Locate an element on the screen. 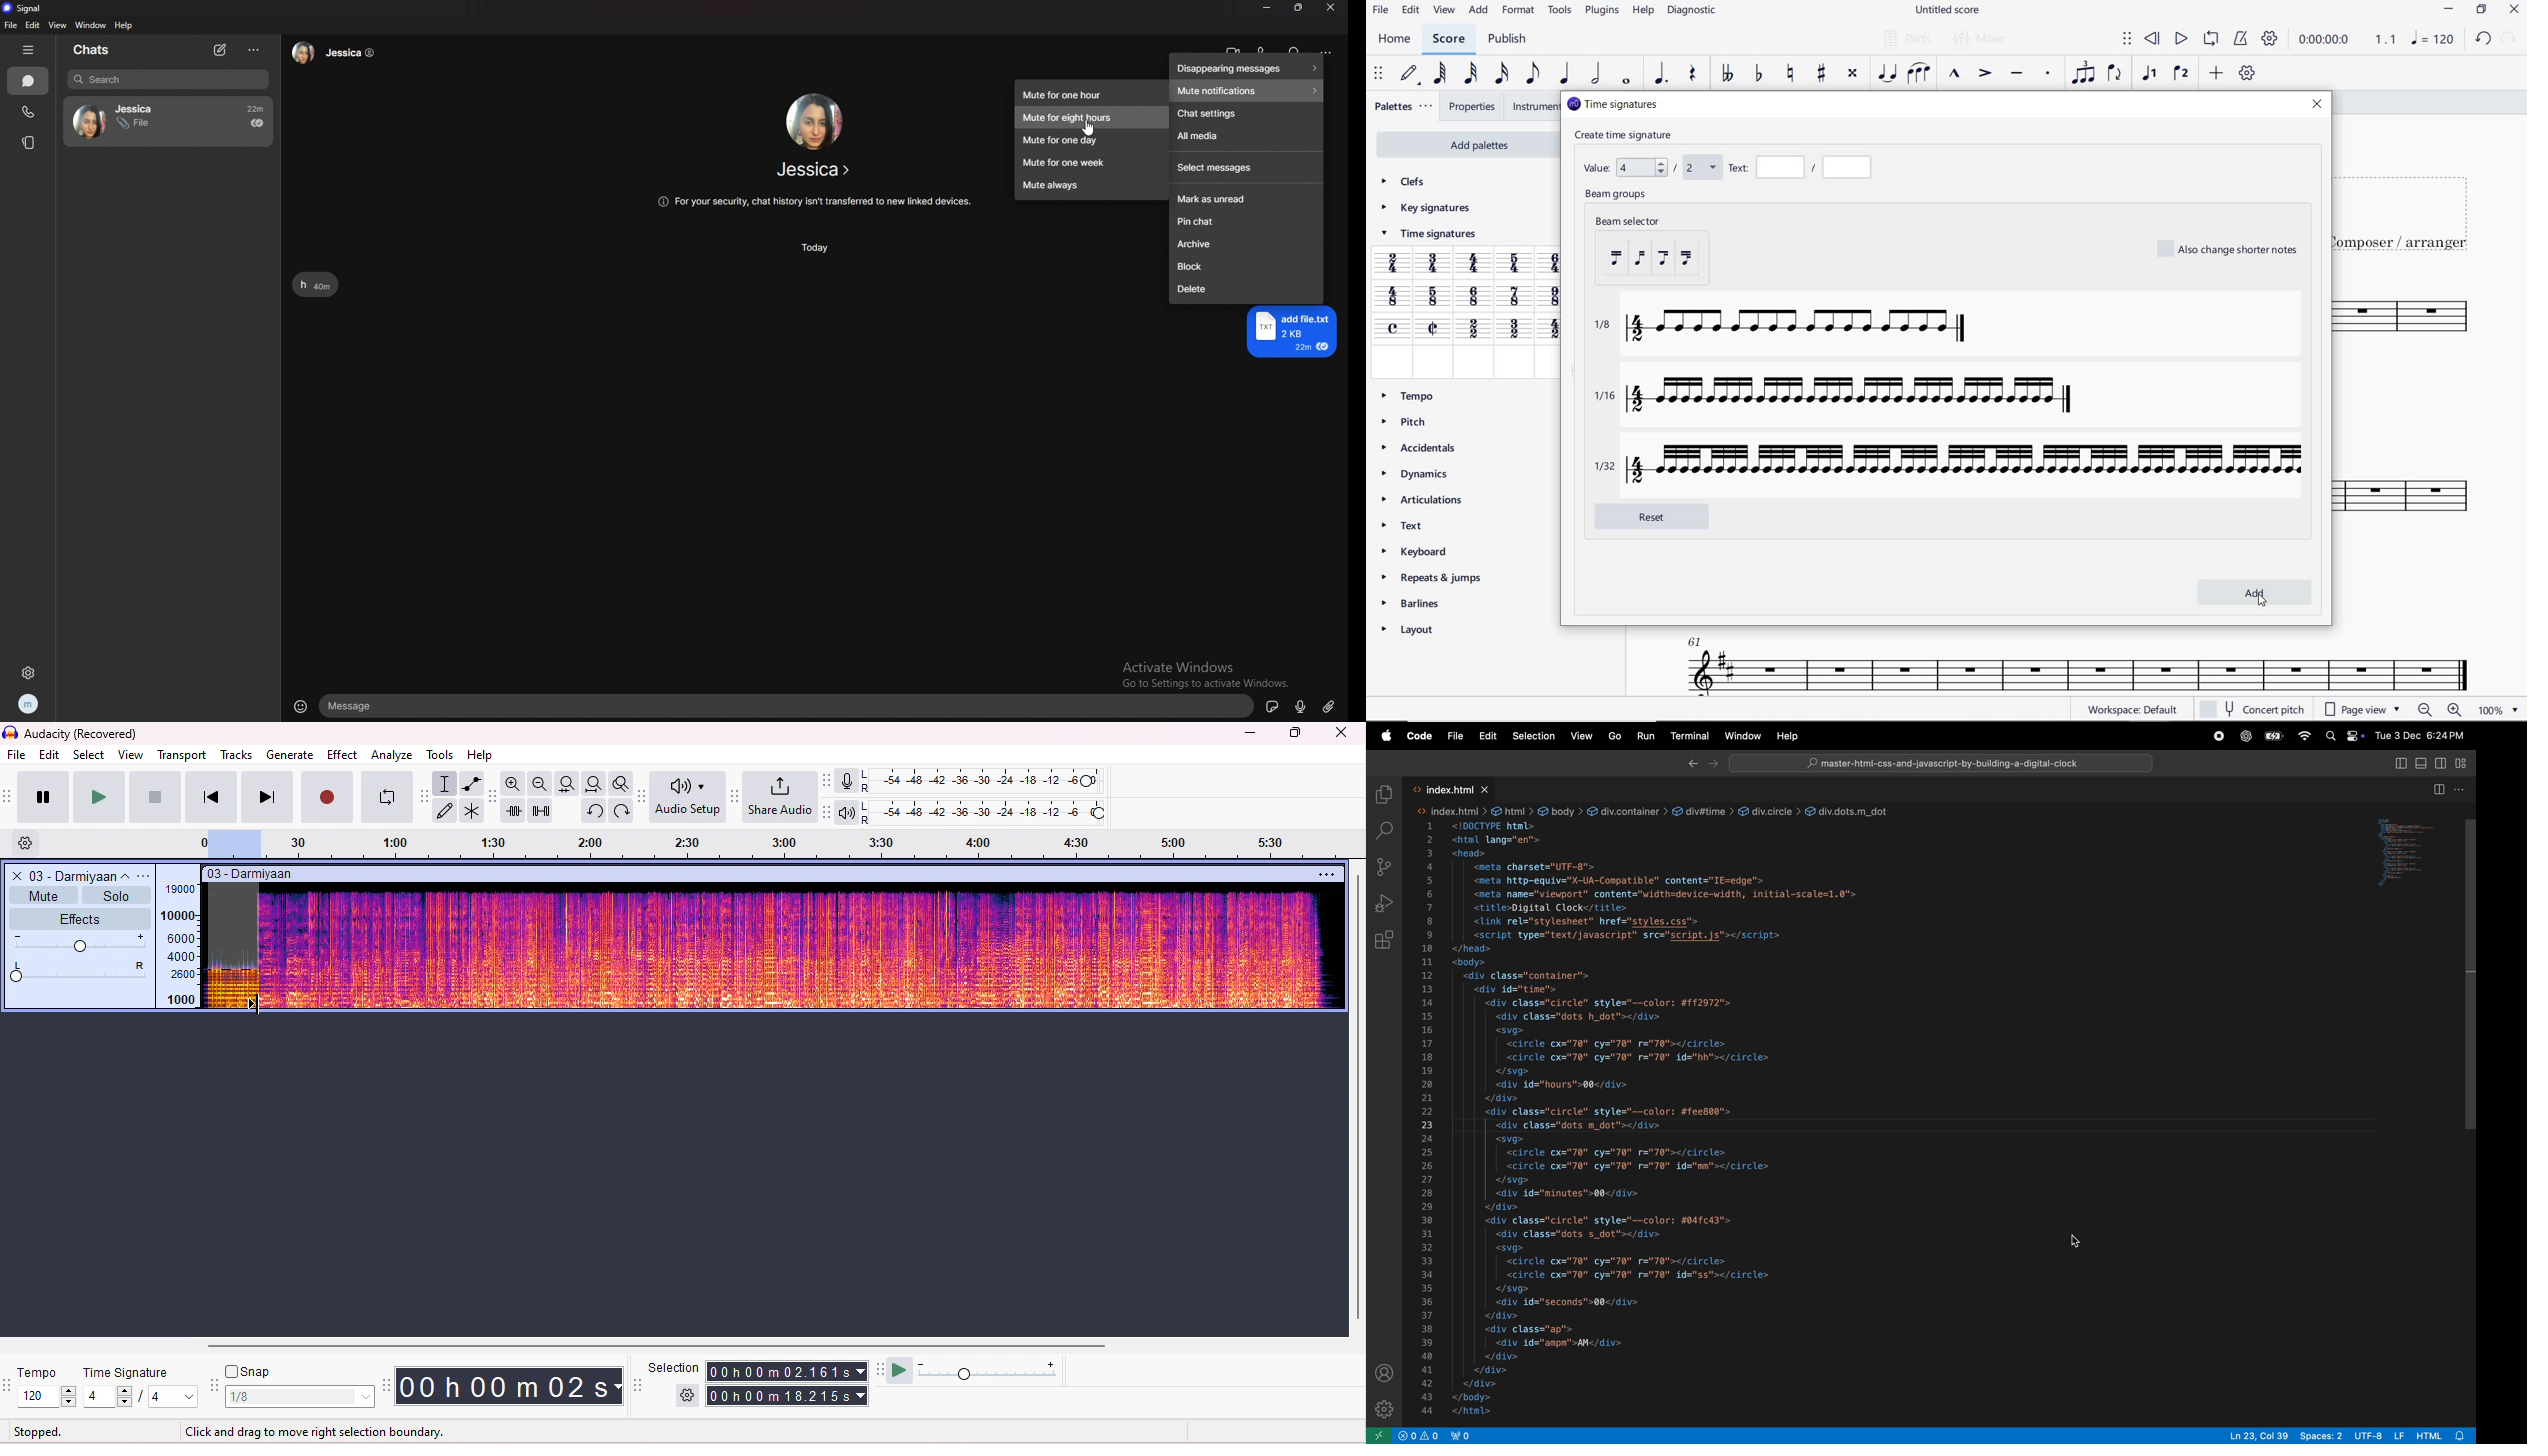  add file.txt
2KB
22m €@
= is located at coordinates (1296, 332).